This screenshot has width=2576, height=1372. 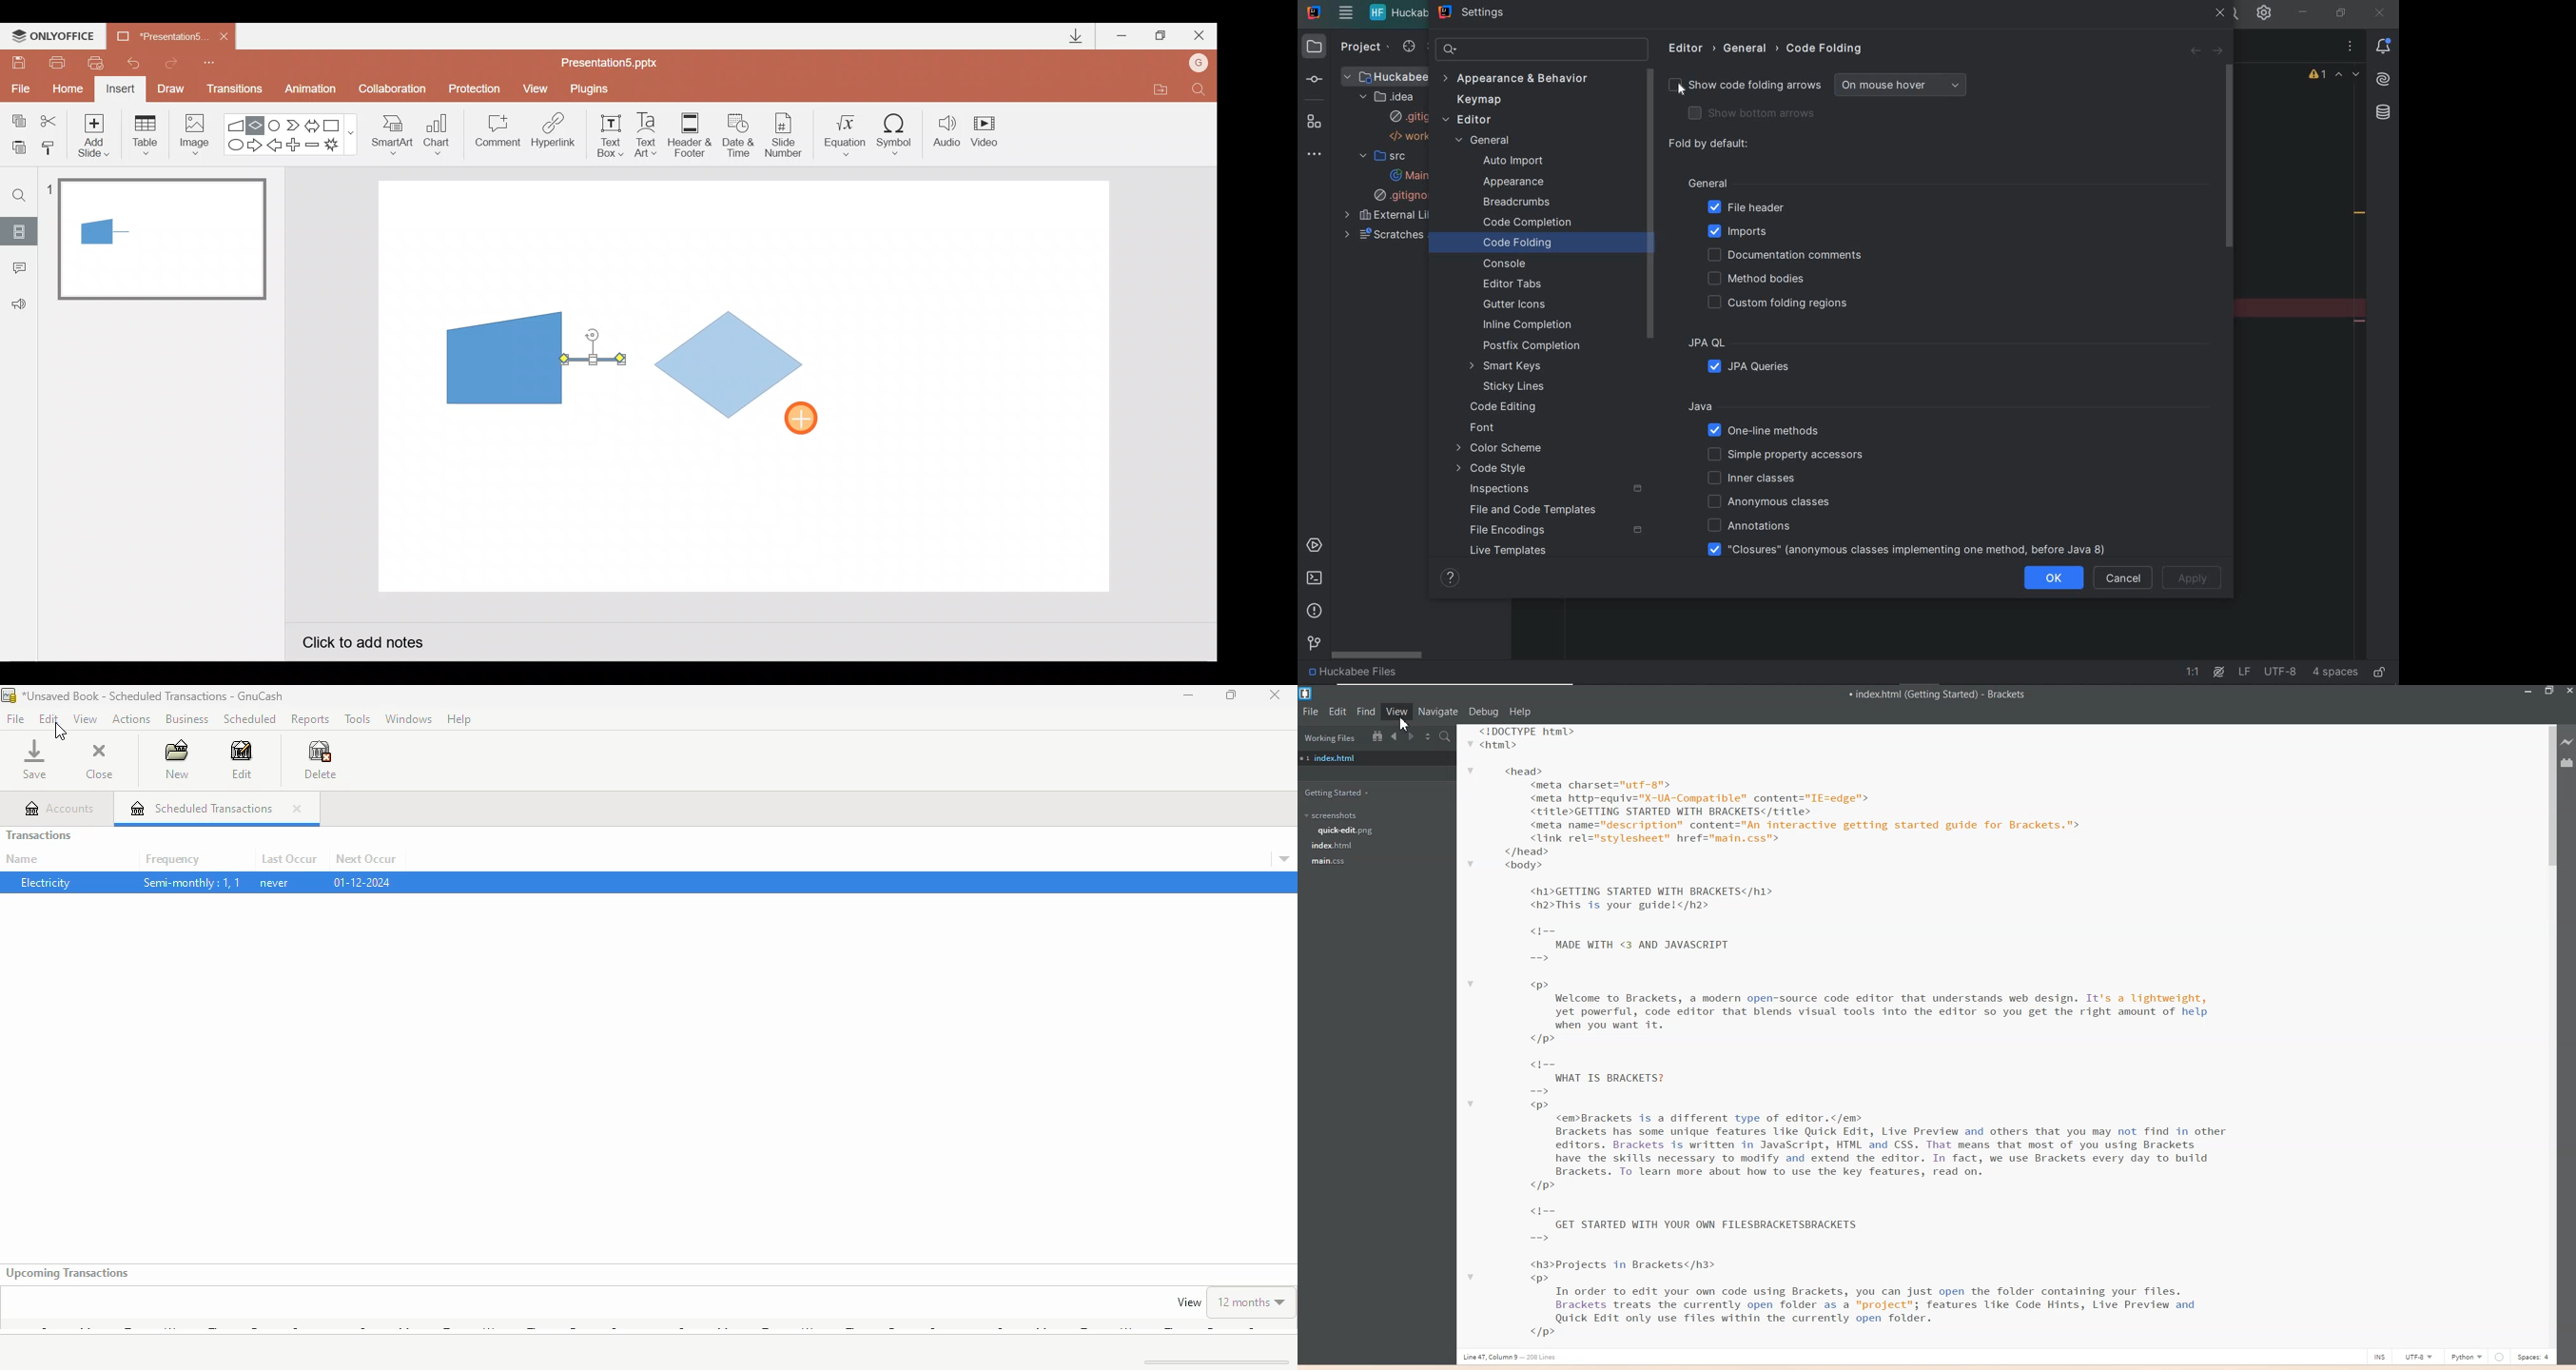 I want to click on structure, so click(x=1319, y=121).